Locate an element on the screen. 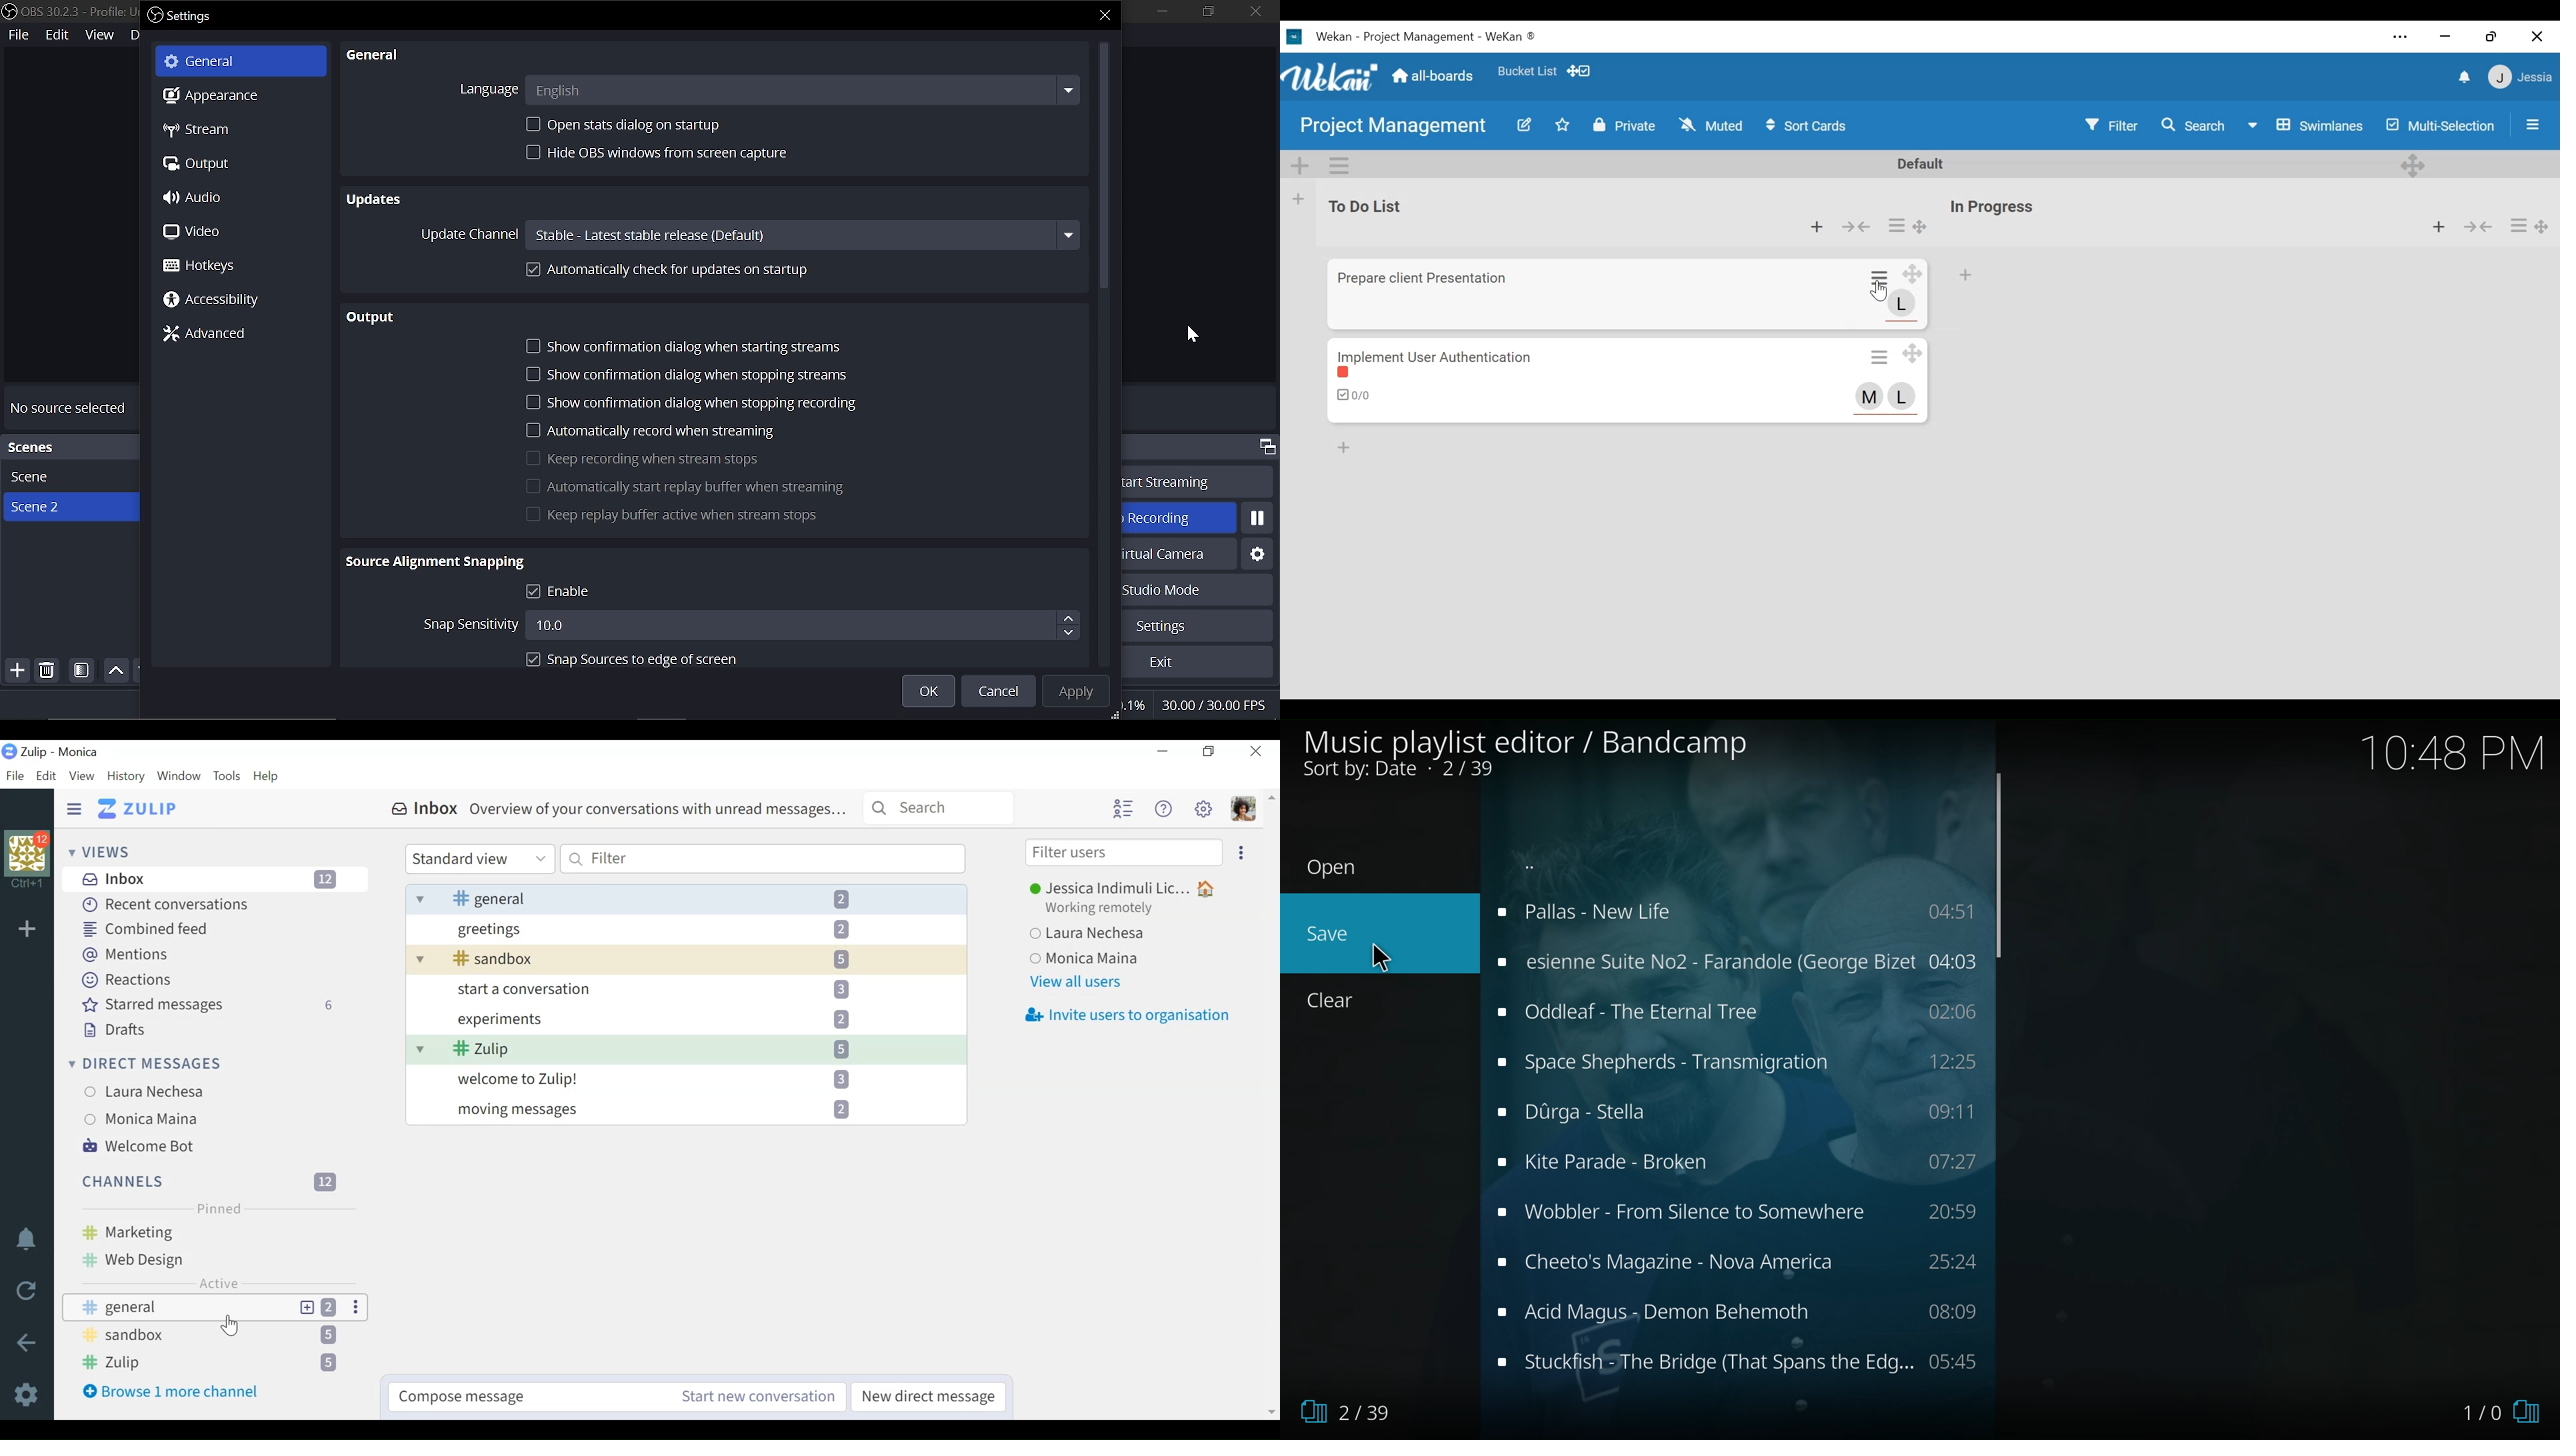 The width and height of the screenshot is (2576, 1456). file is located at coordinates (18, 36).